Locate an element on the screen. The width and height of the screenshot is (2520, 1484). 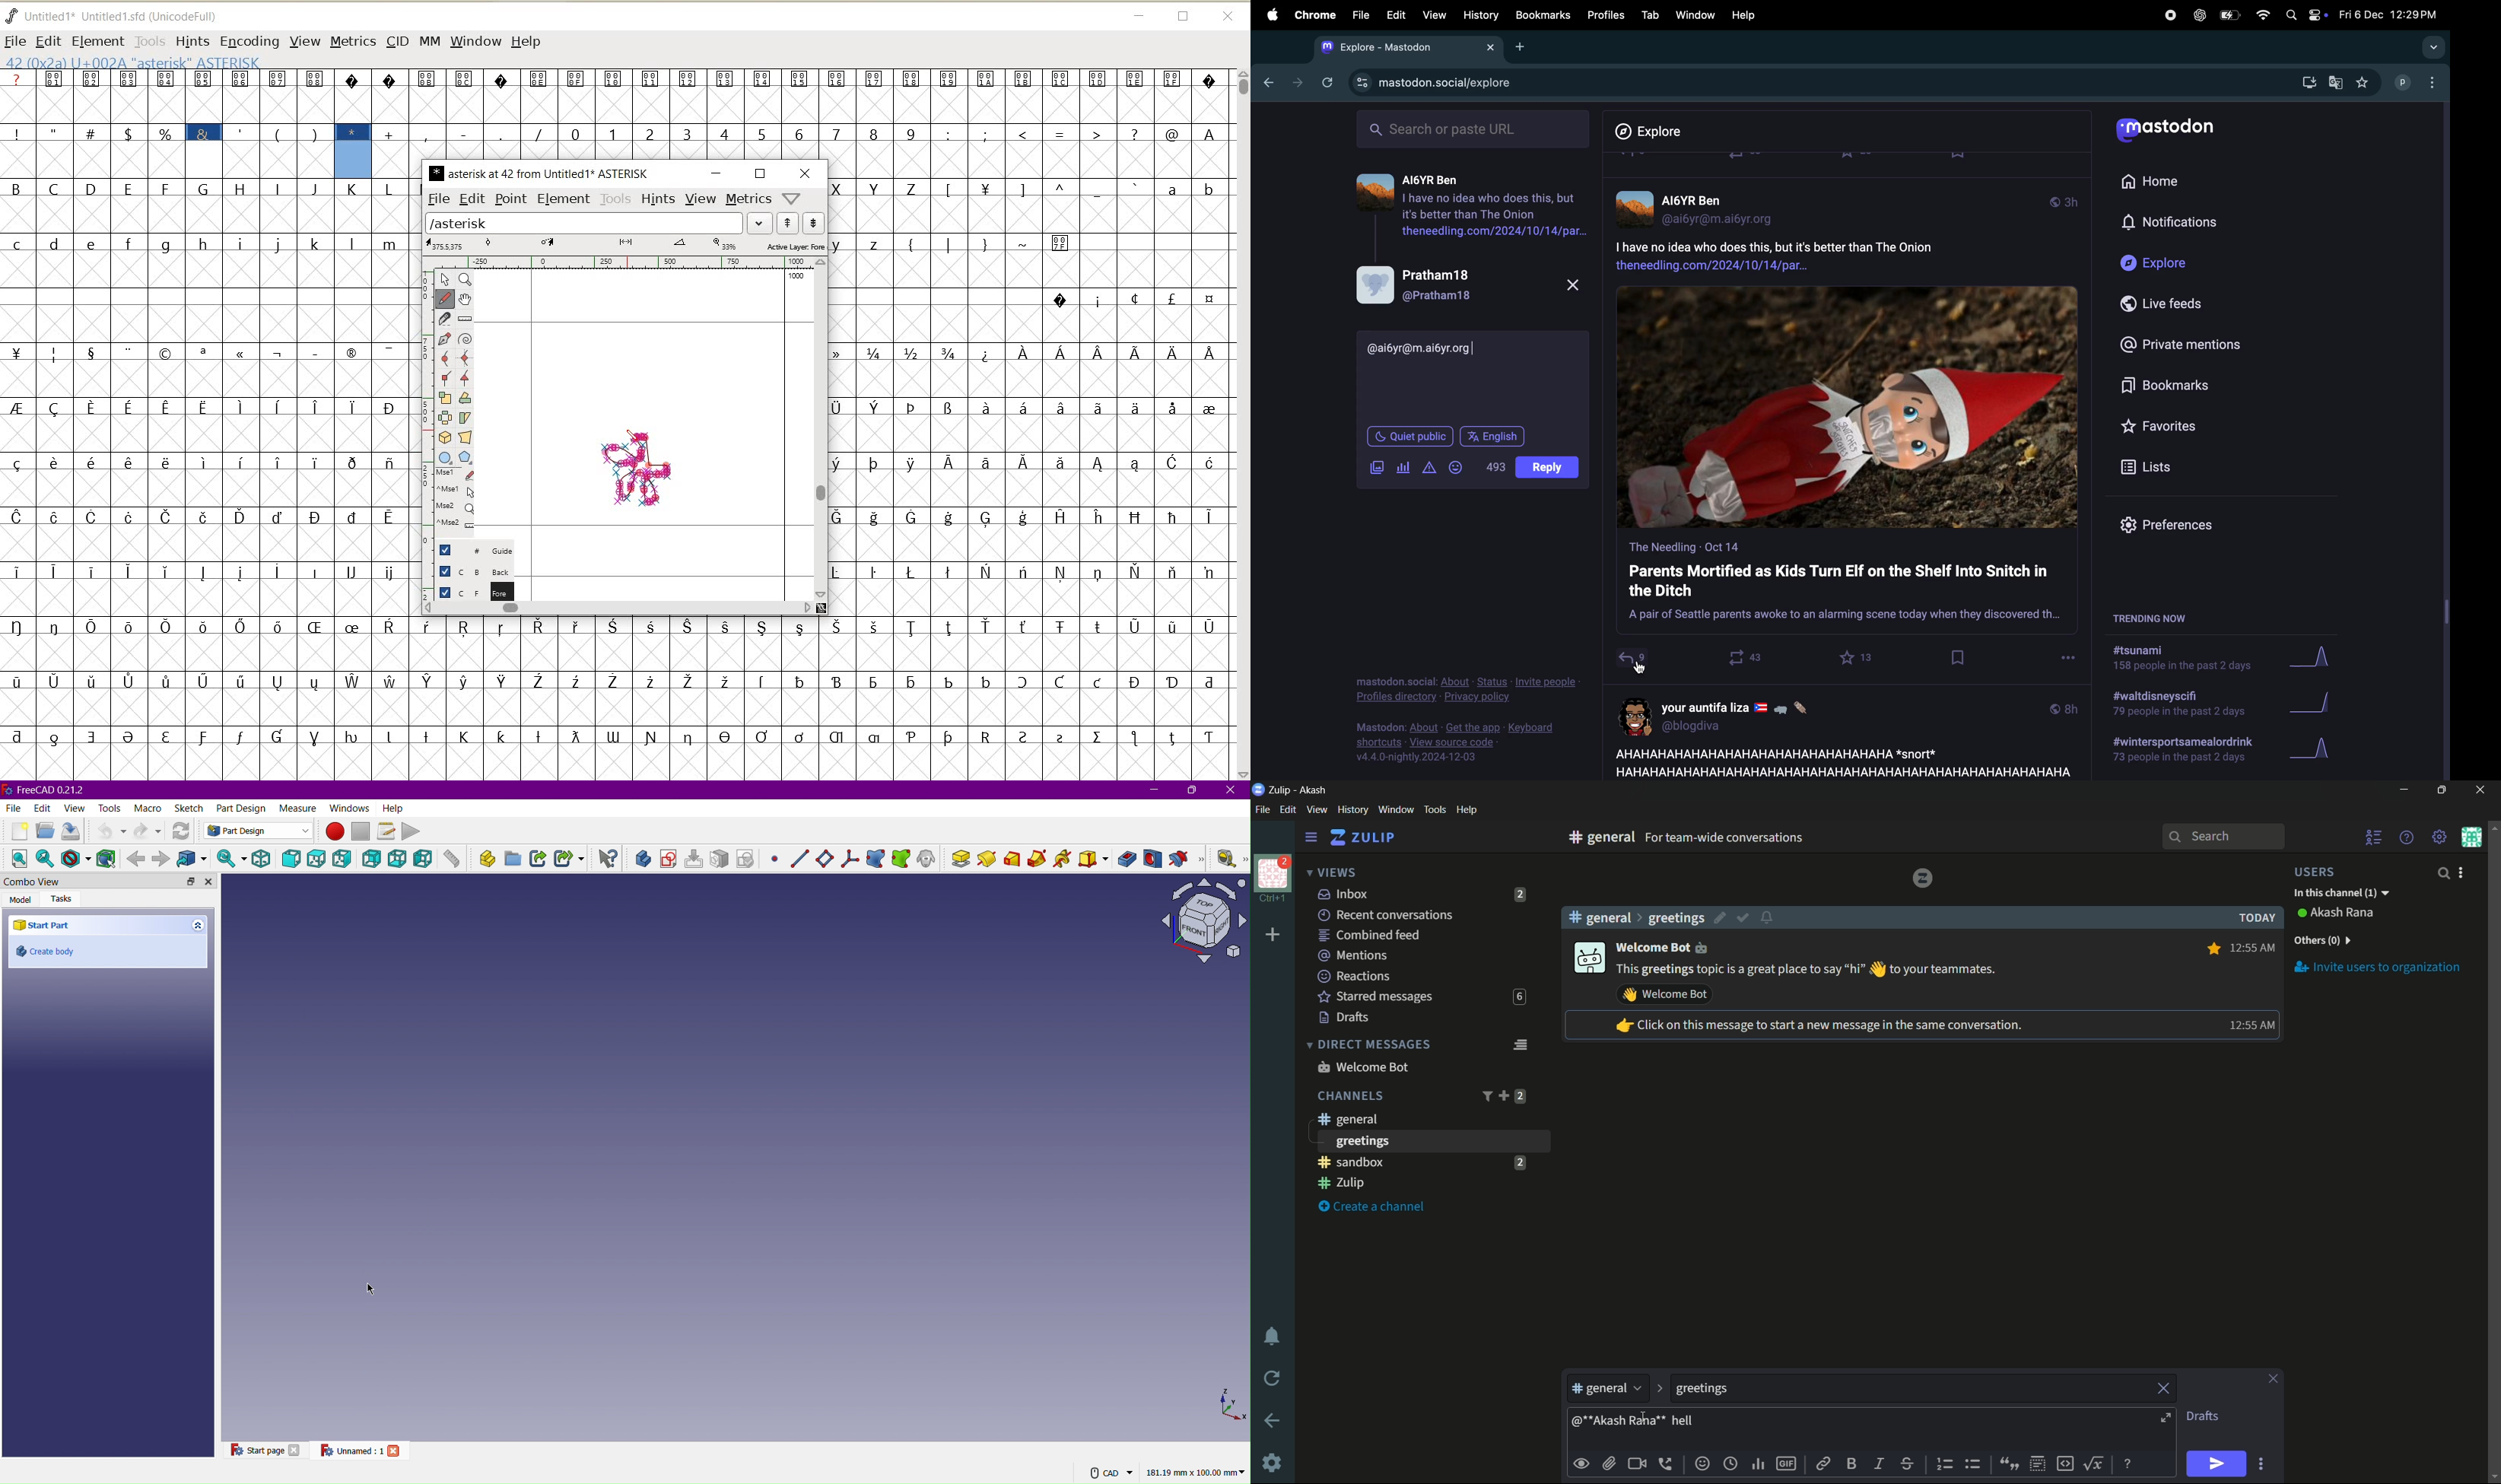
Maximize/restore is located at coordinates (1192, 794).